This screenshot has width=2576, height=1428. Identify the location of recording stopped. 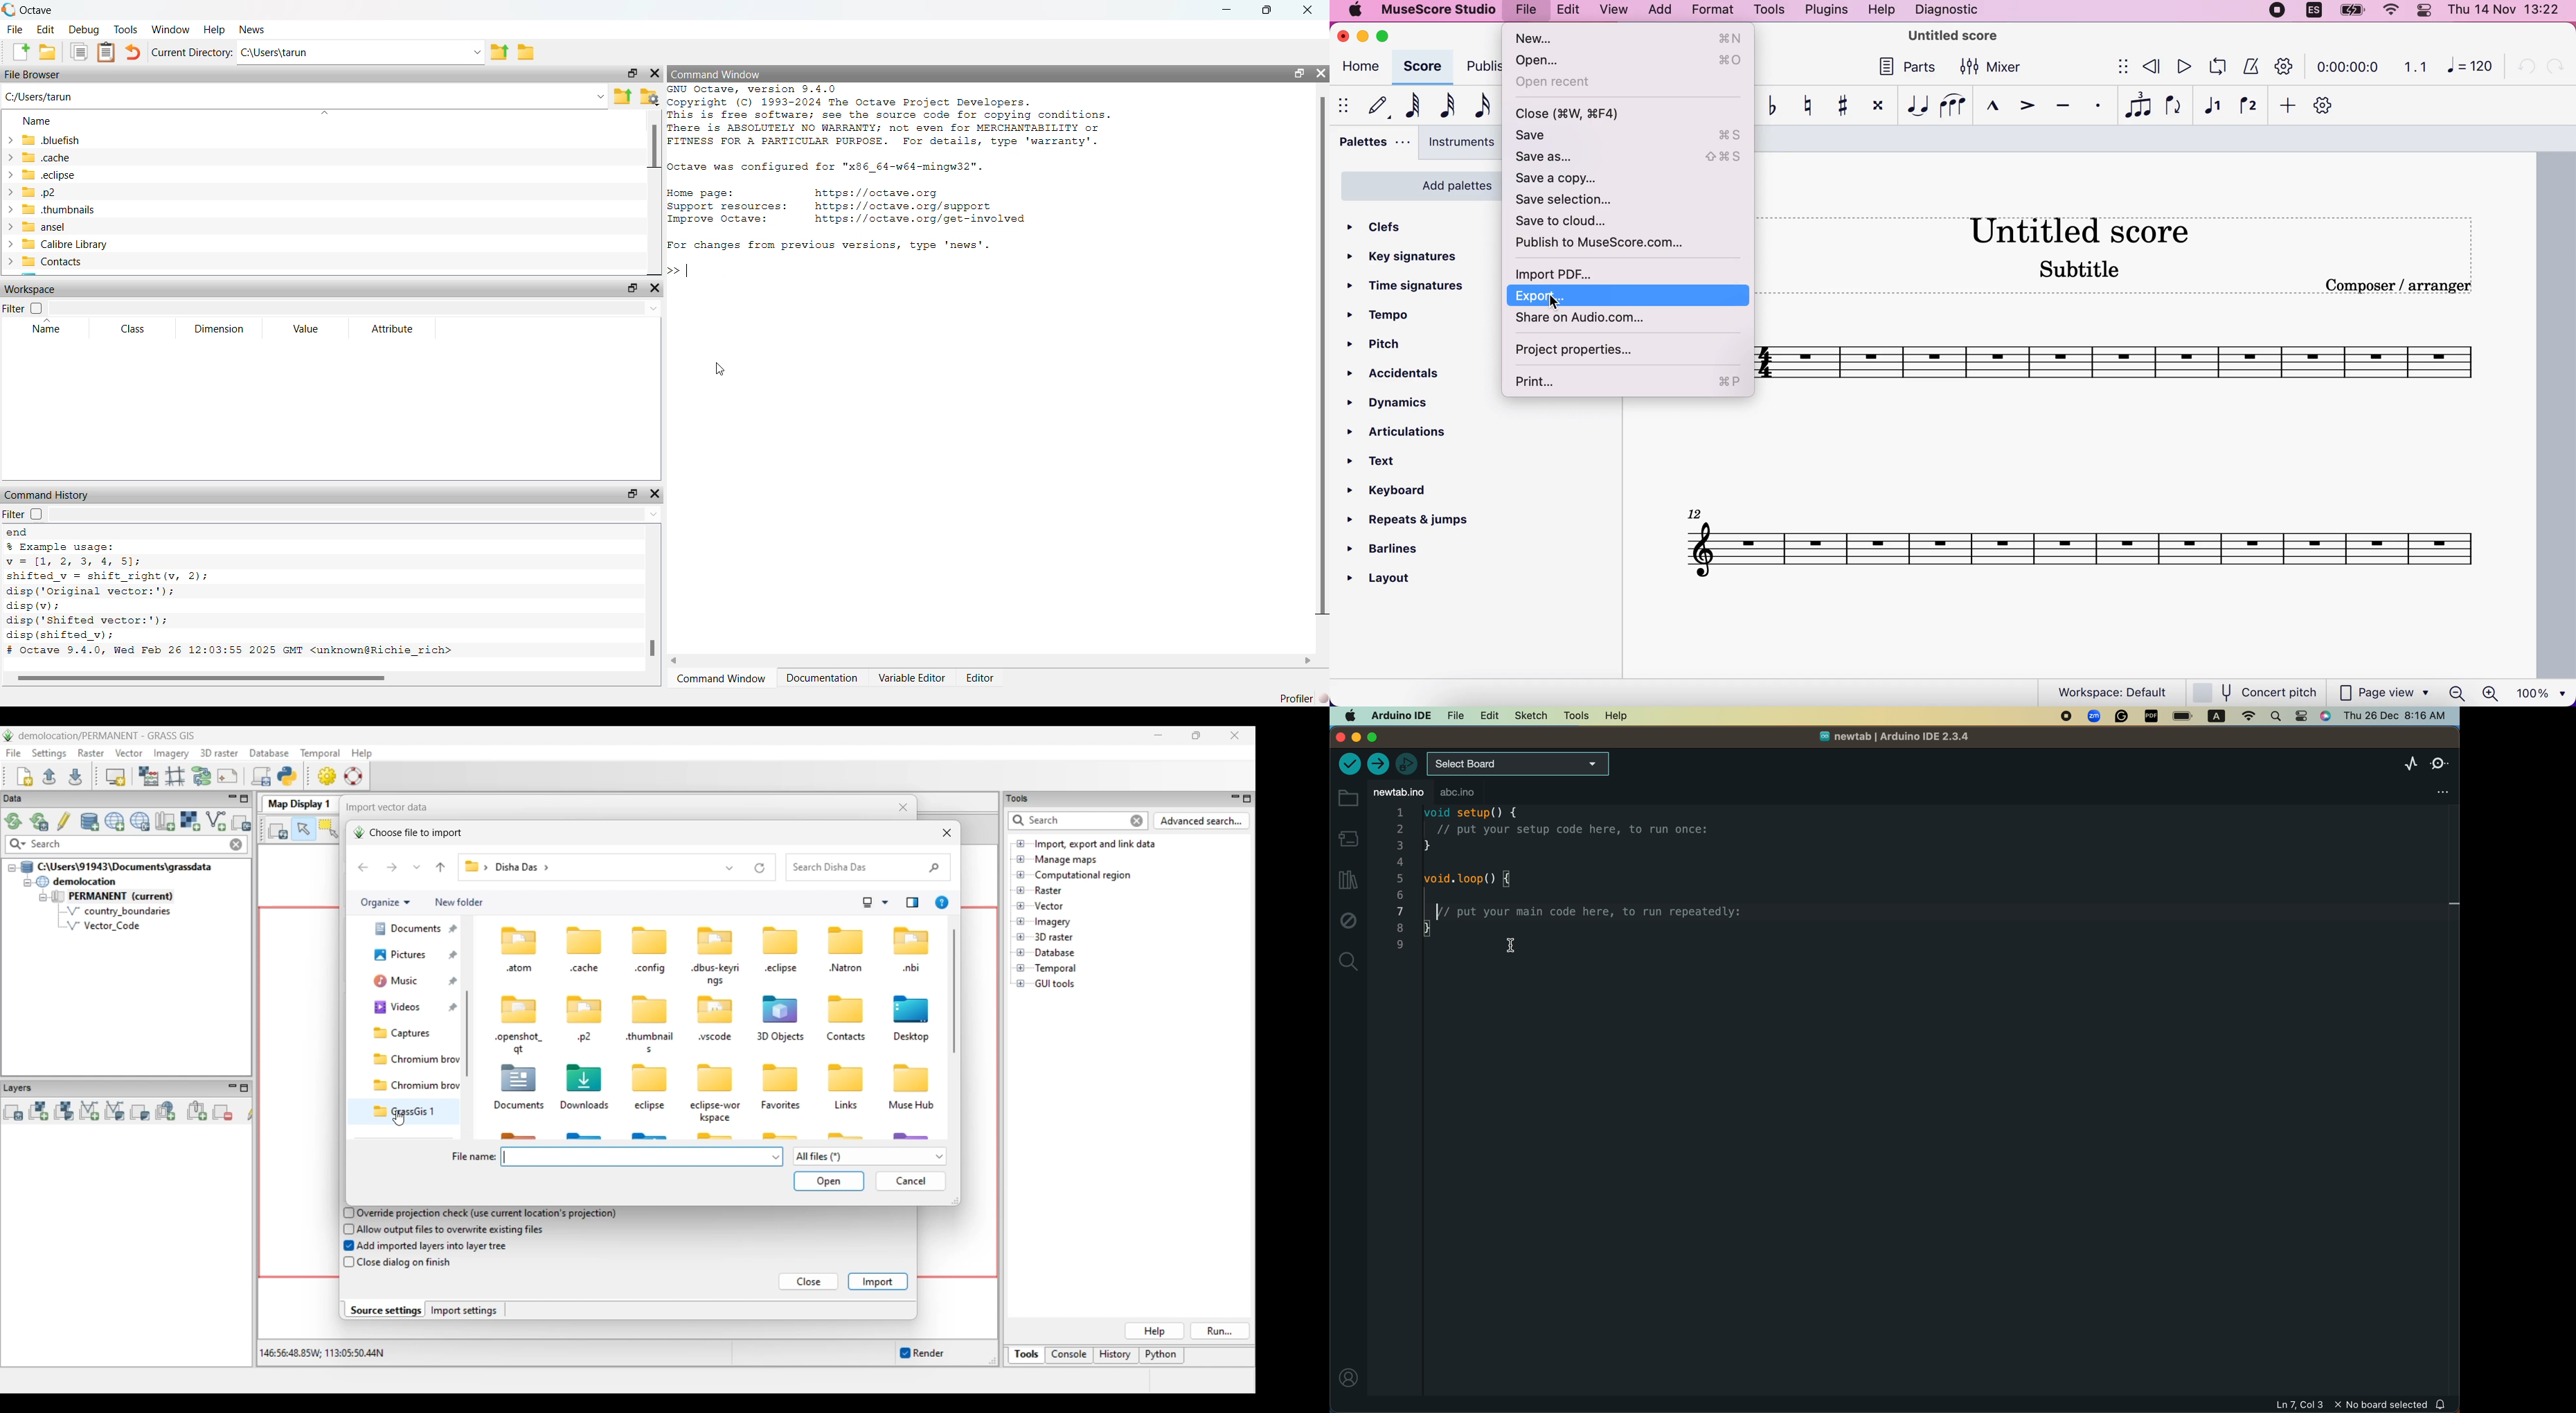
(2274, 12).